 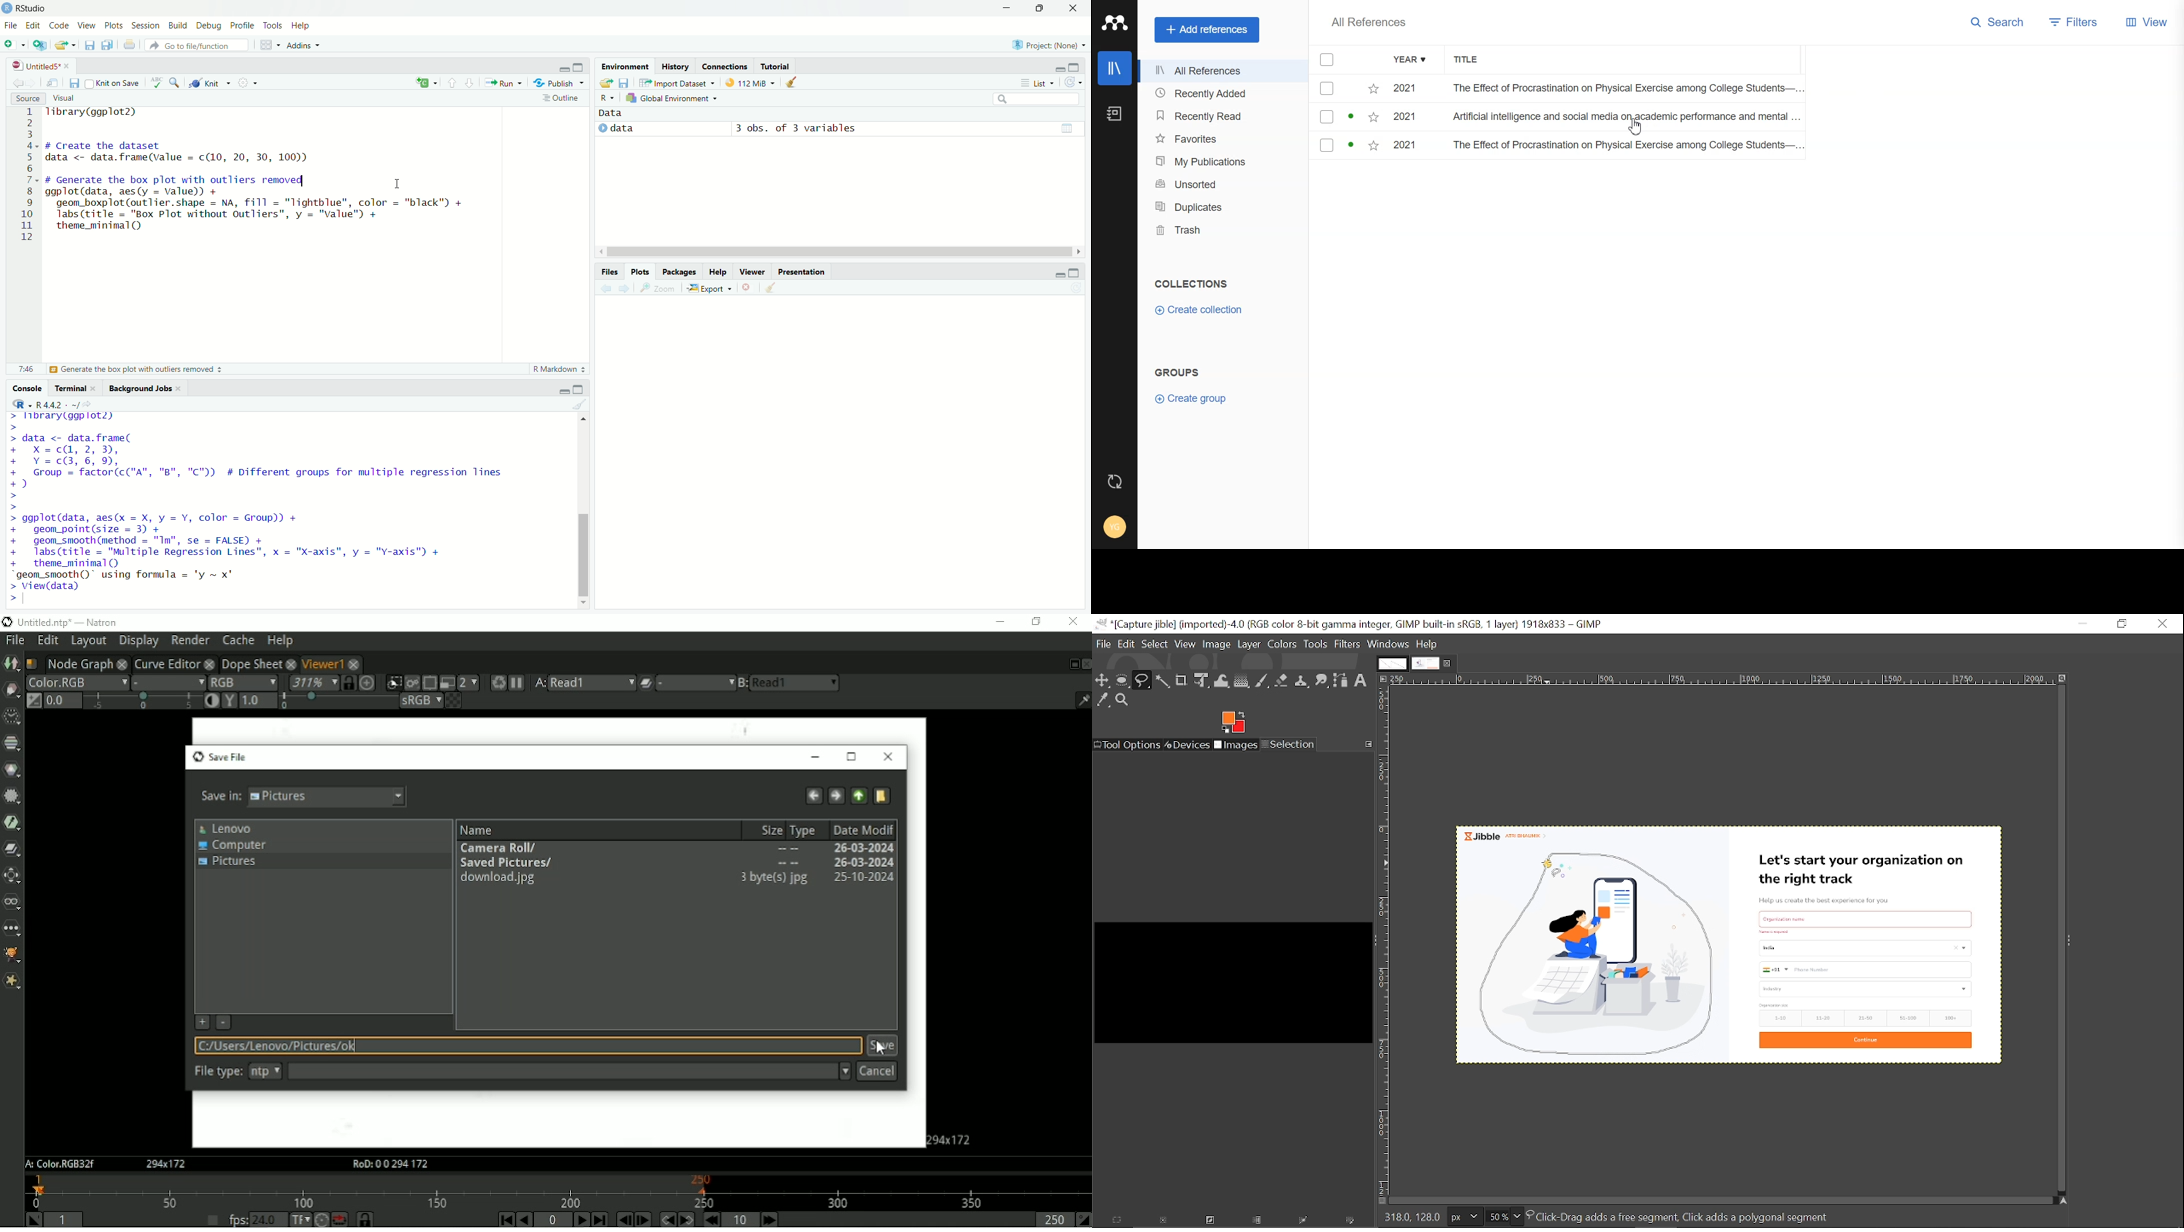 What do you see at coordinates (1068, 126) in the screenshot?
I see `view` at bounding box center [1068, 126].